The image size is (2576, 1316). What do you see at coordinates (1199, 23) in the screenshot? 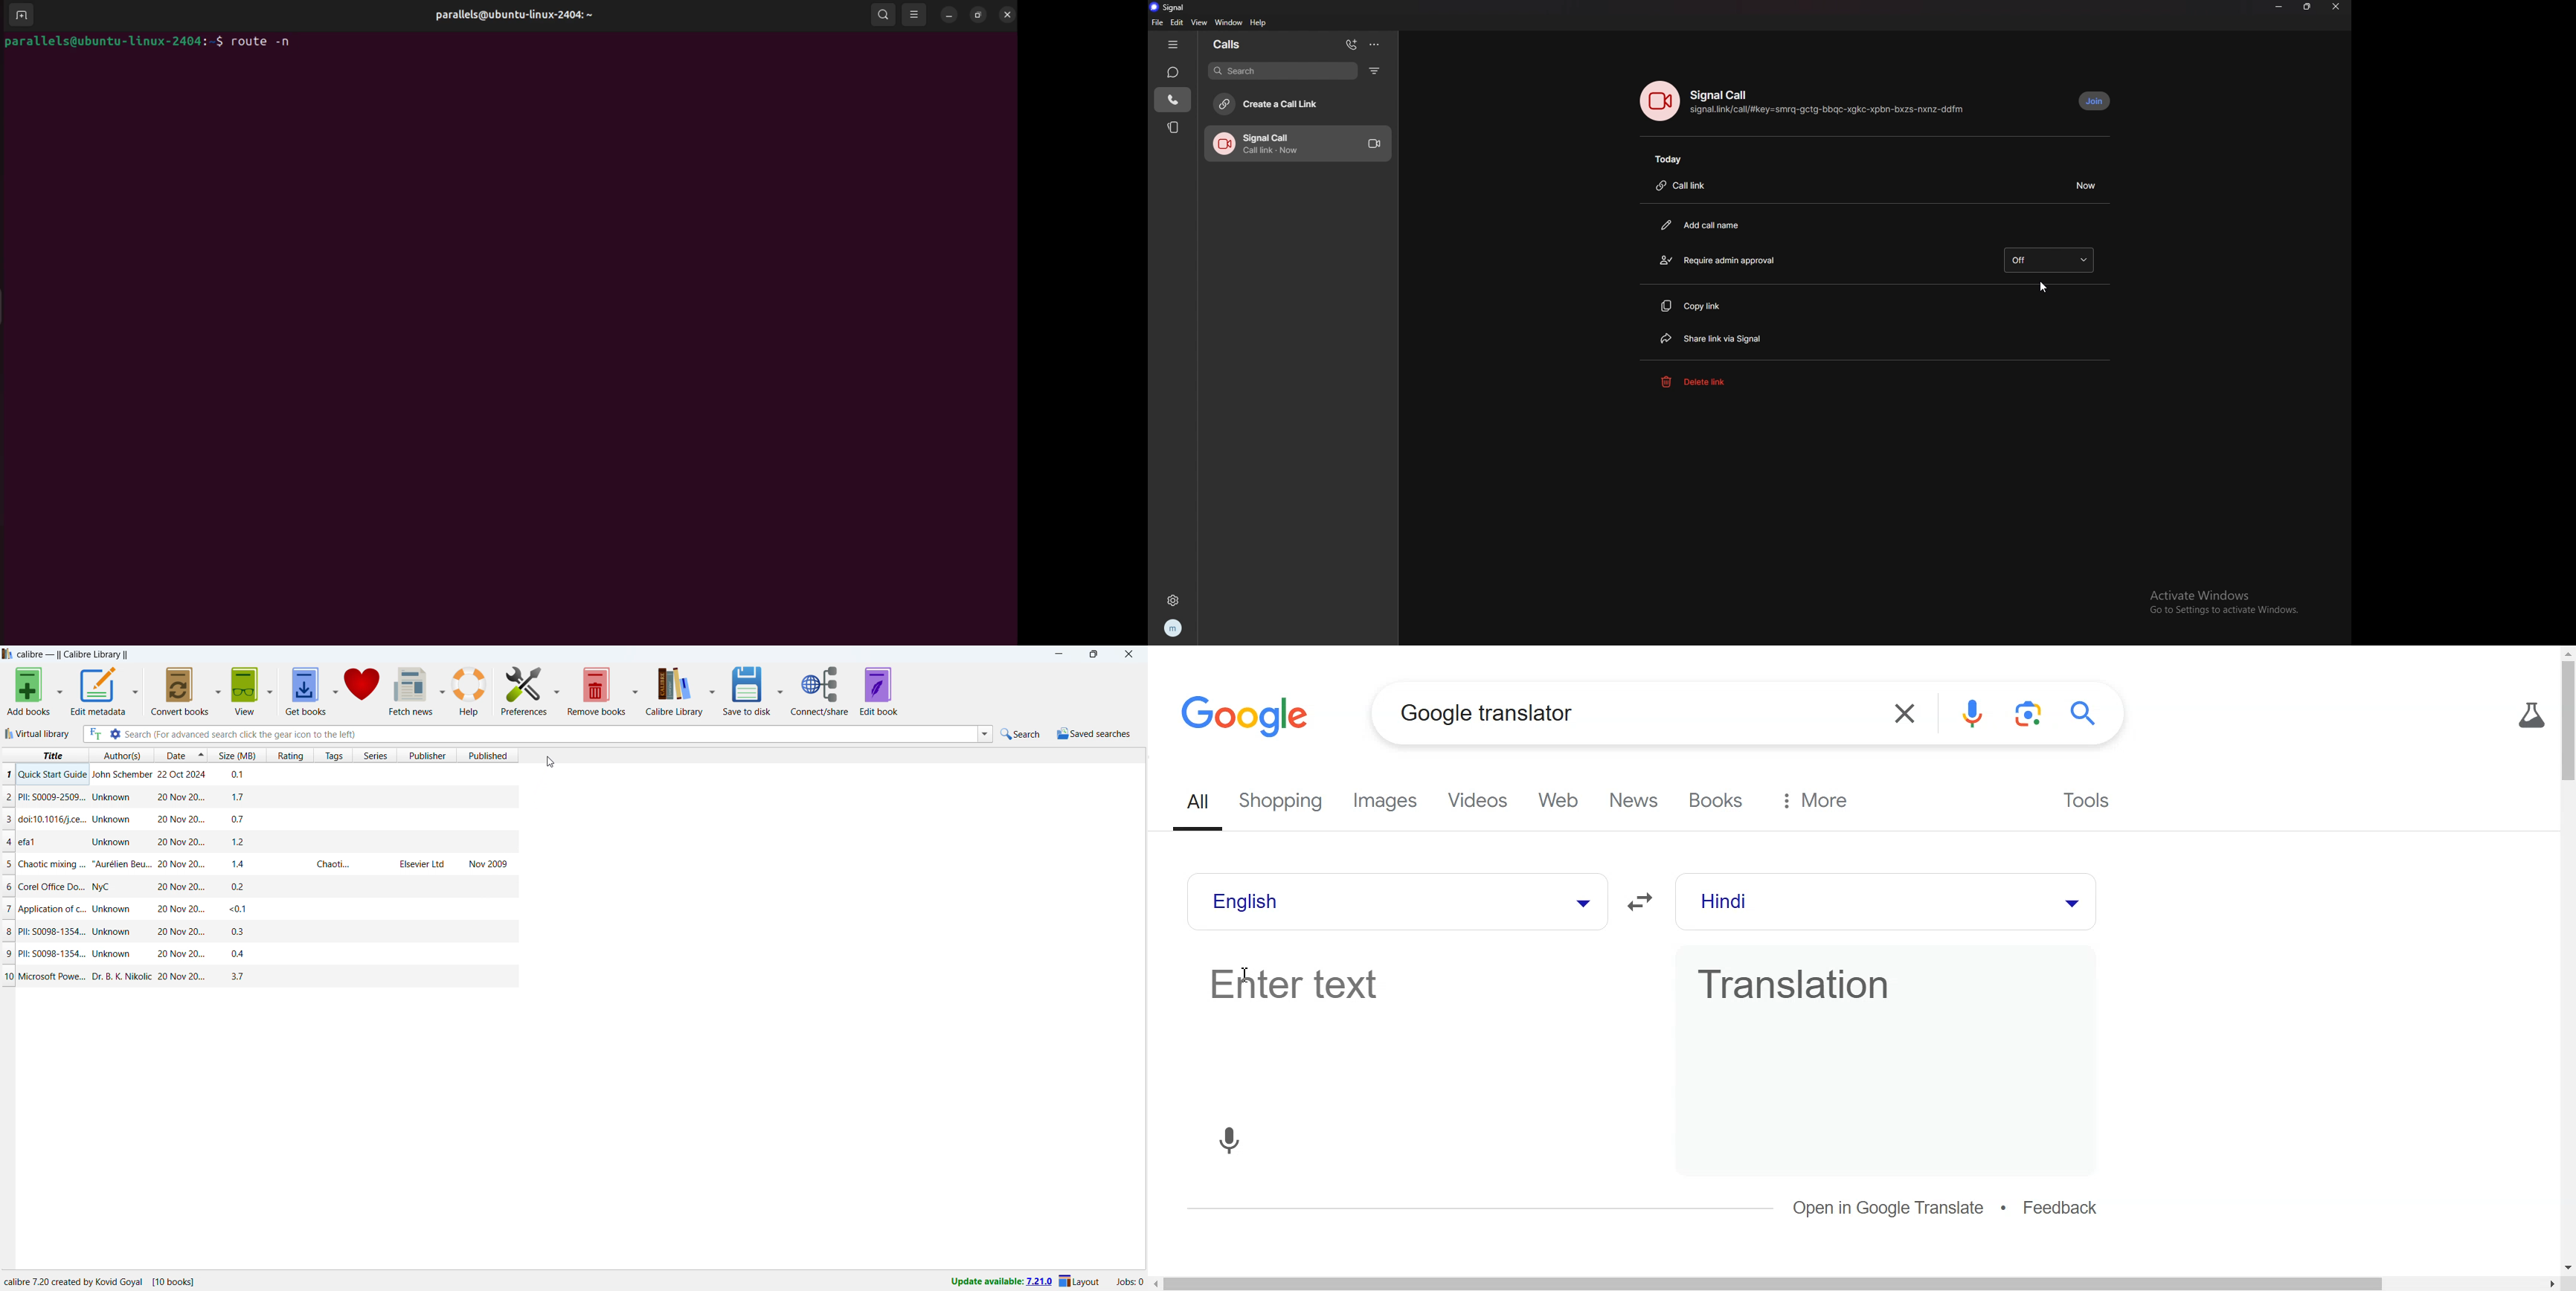
I see `view` at bounding box center [1199, 23].